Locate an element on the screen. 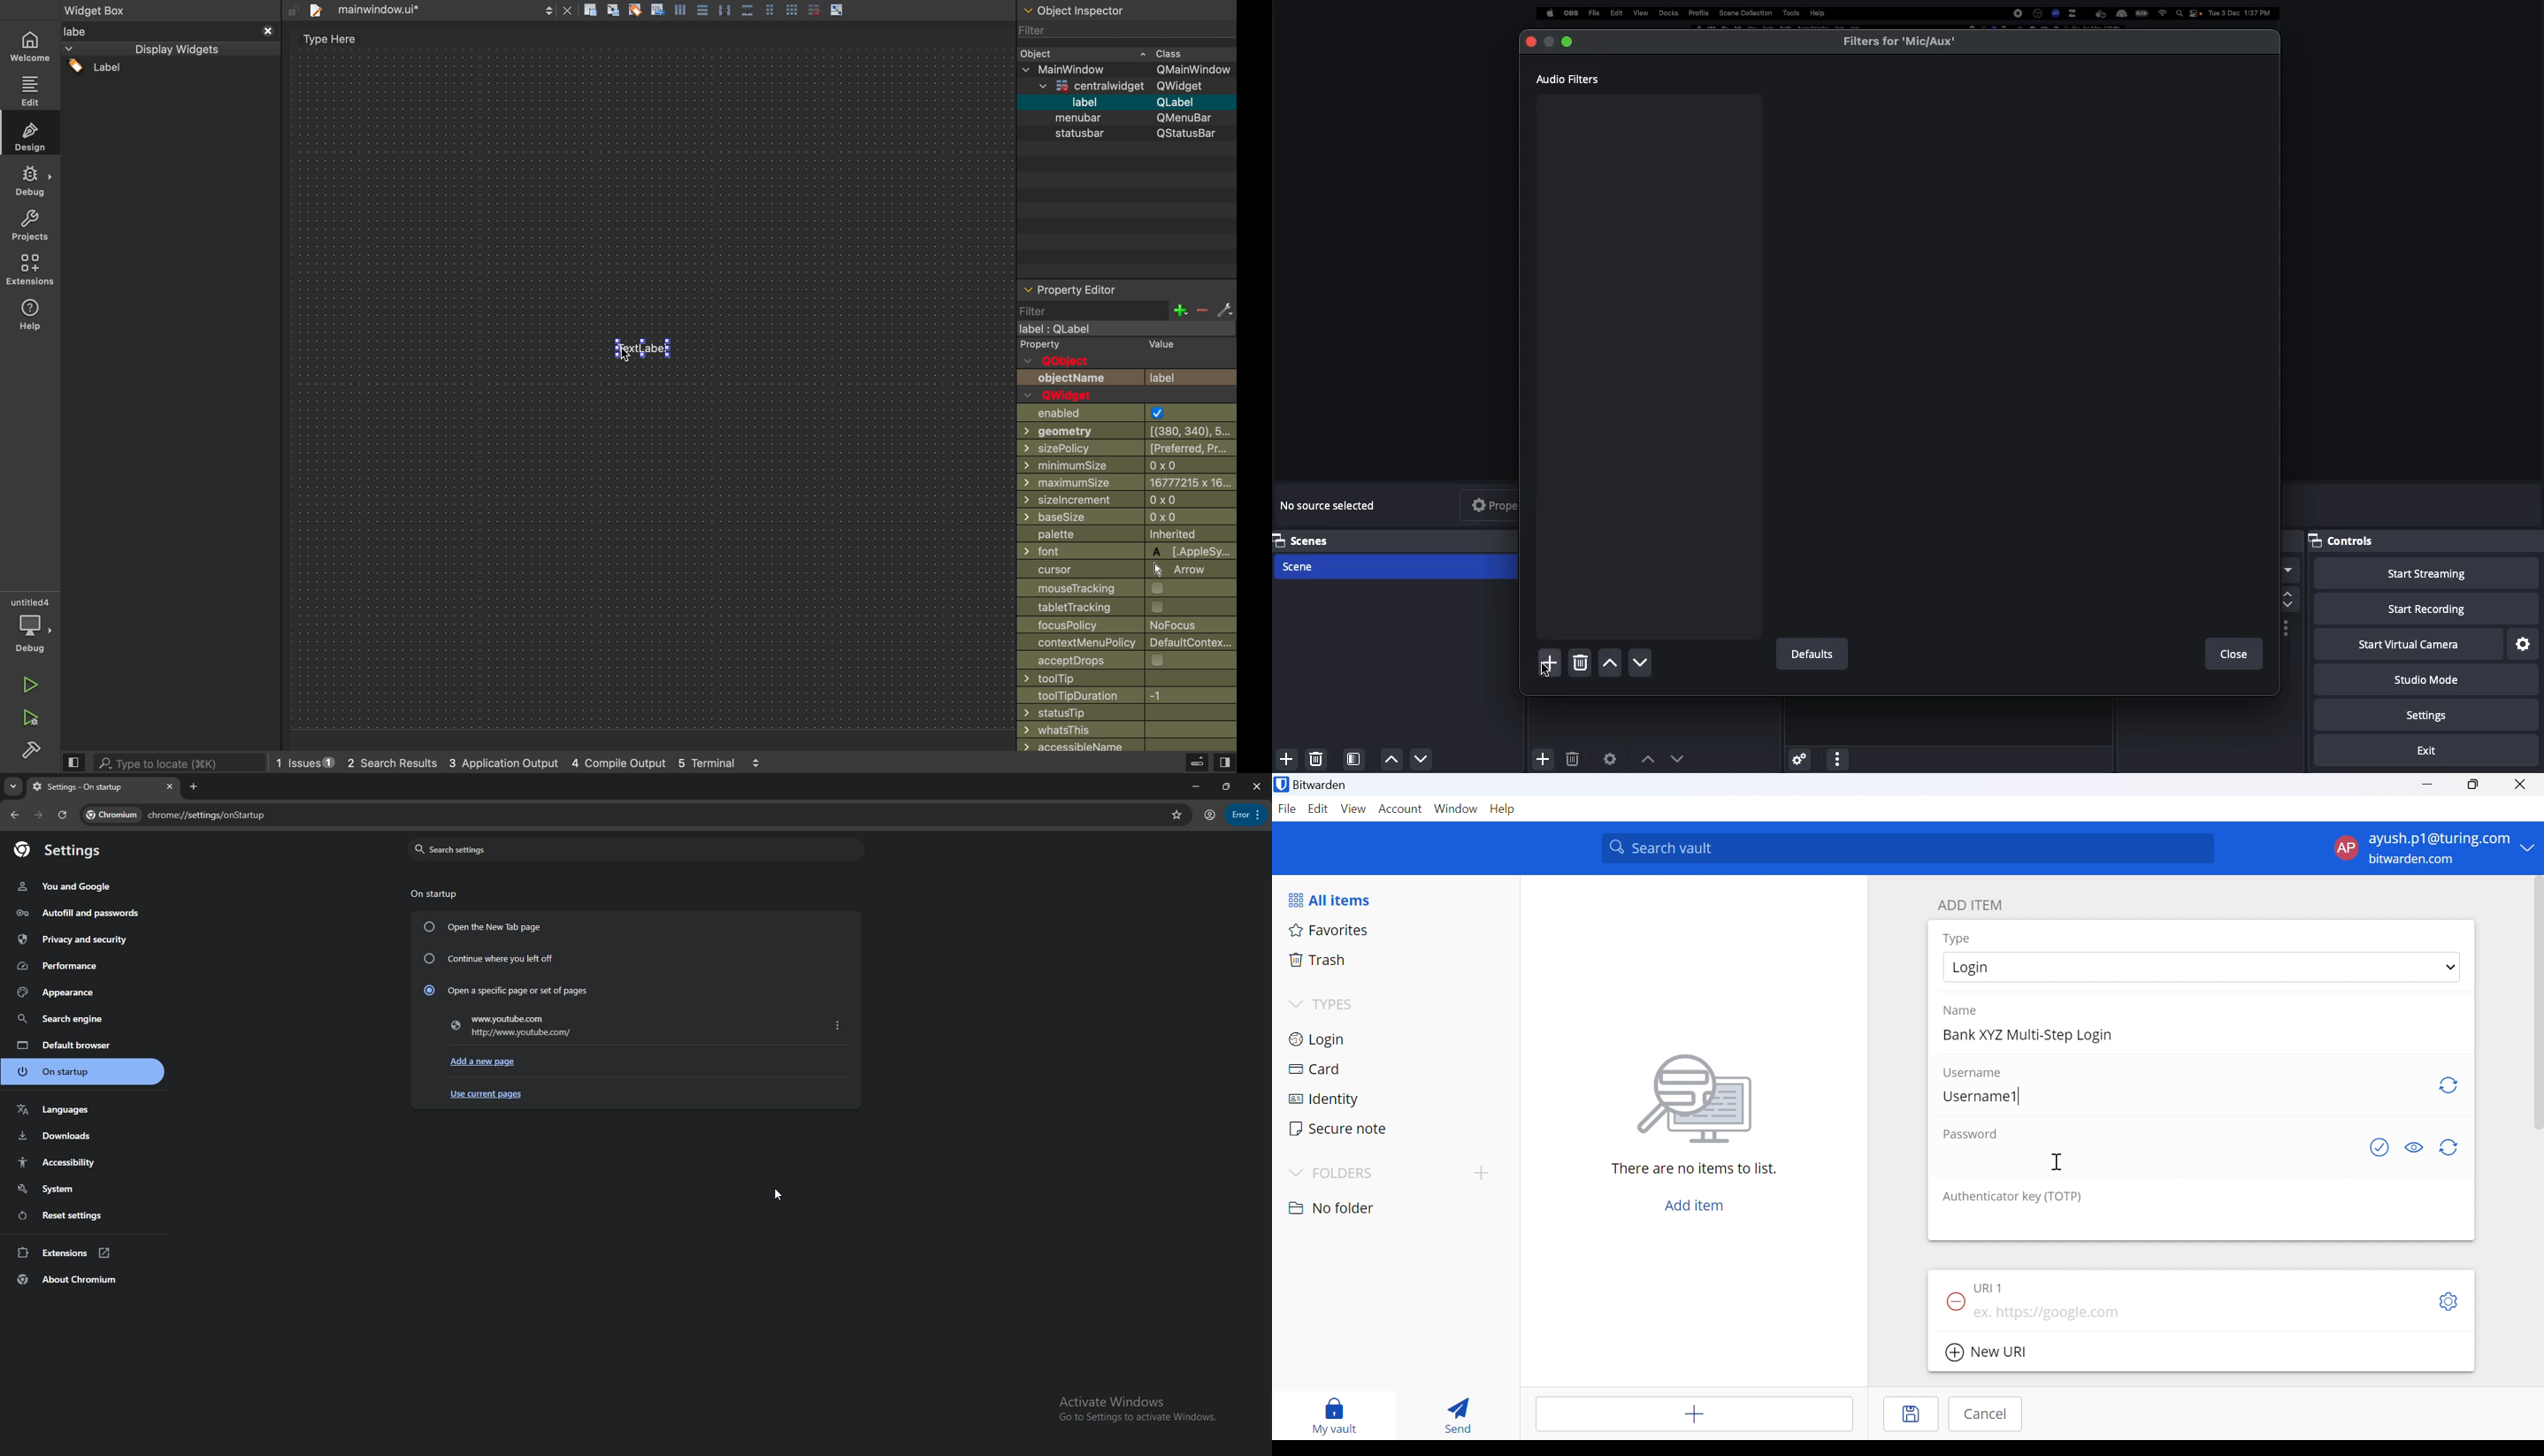 The width and height of the screenshot is (2548, 1456). Studio mode is located at coordinates (2424, 683).